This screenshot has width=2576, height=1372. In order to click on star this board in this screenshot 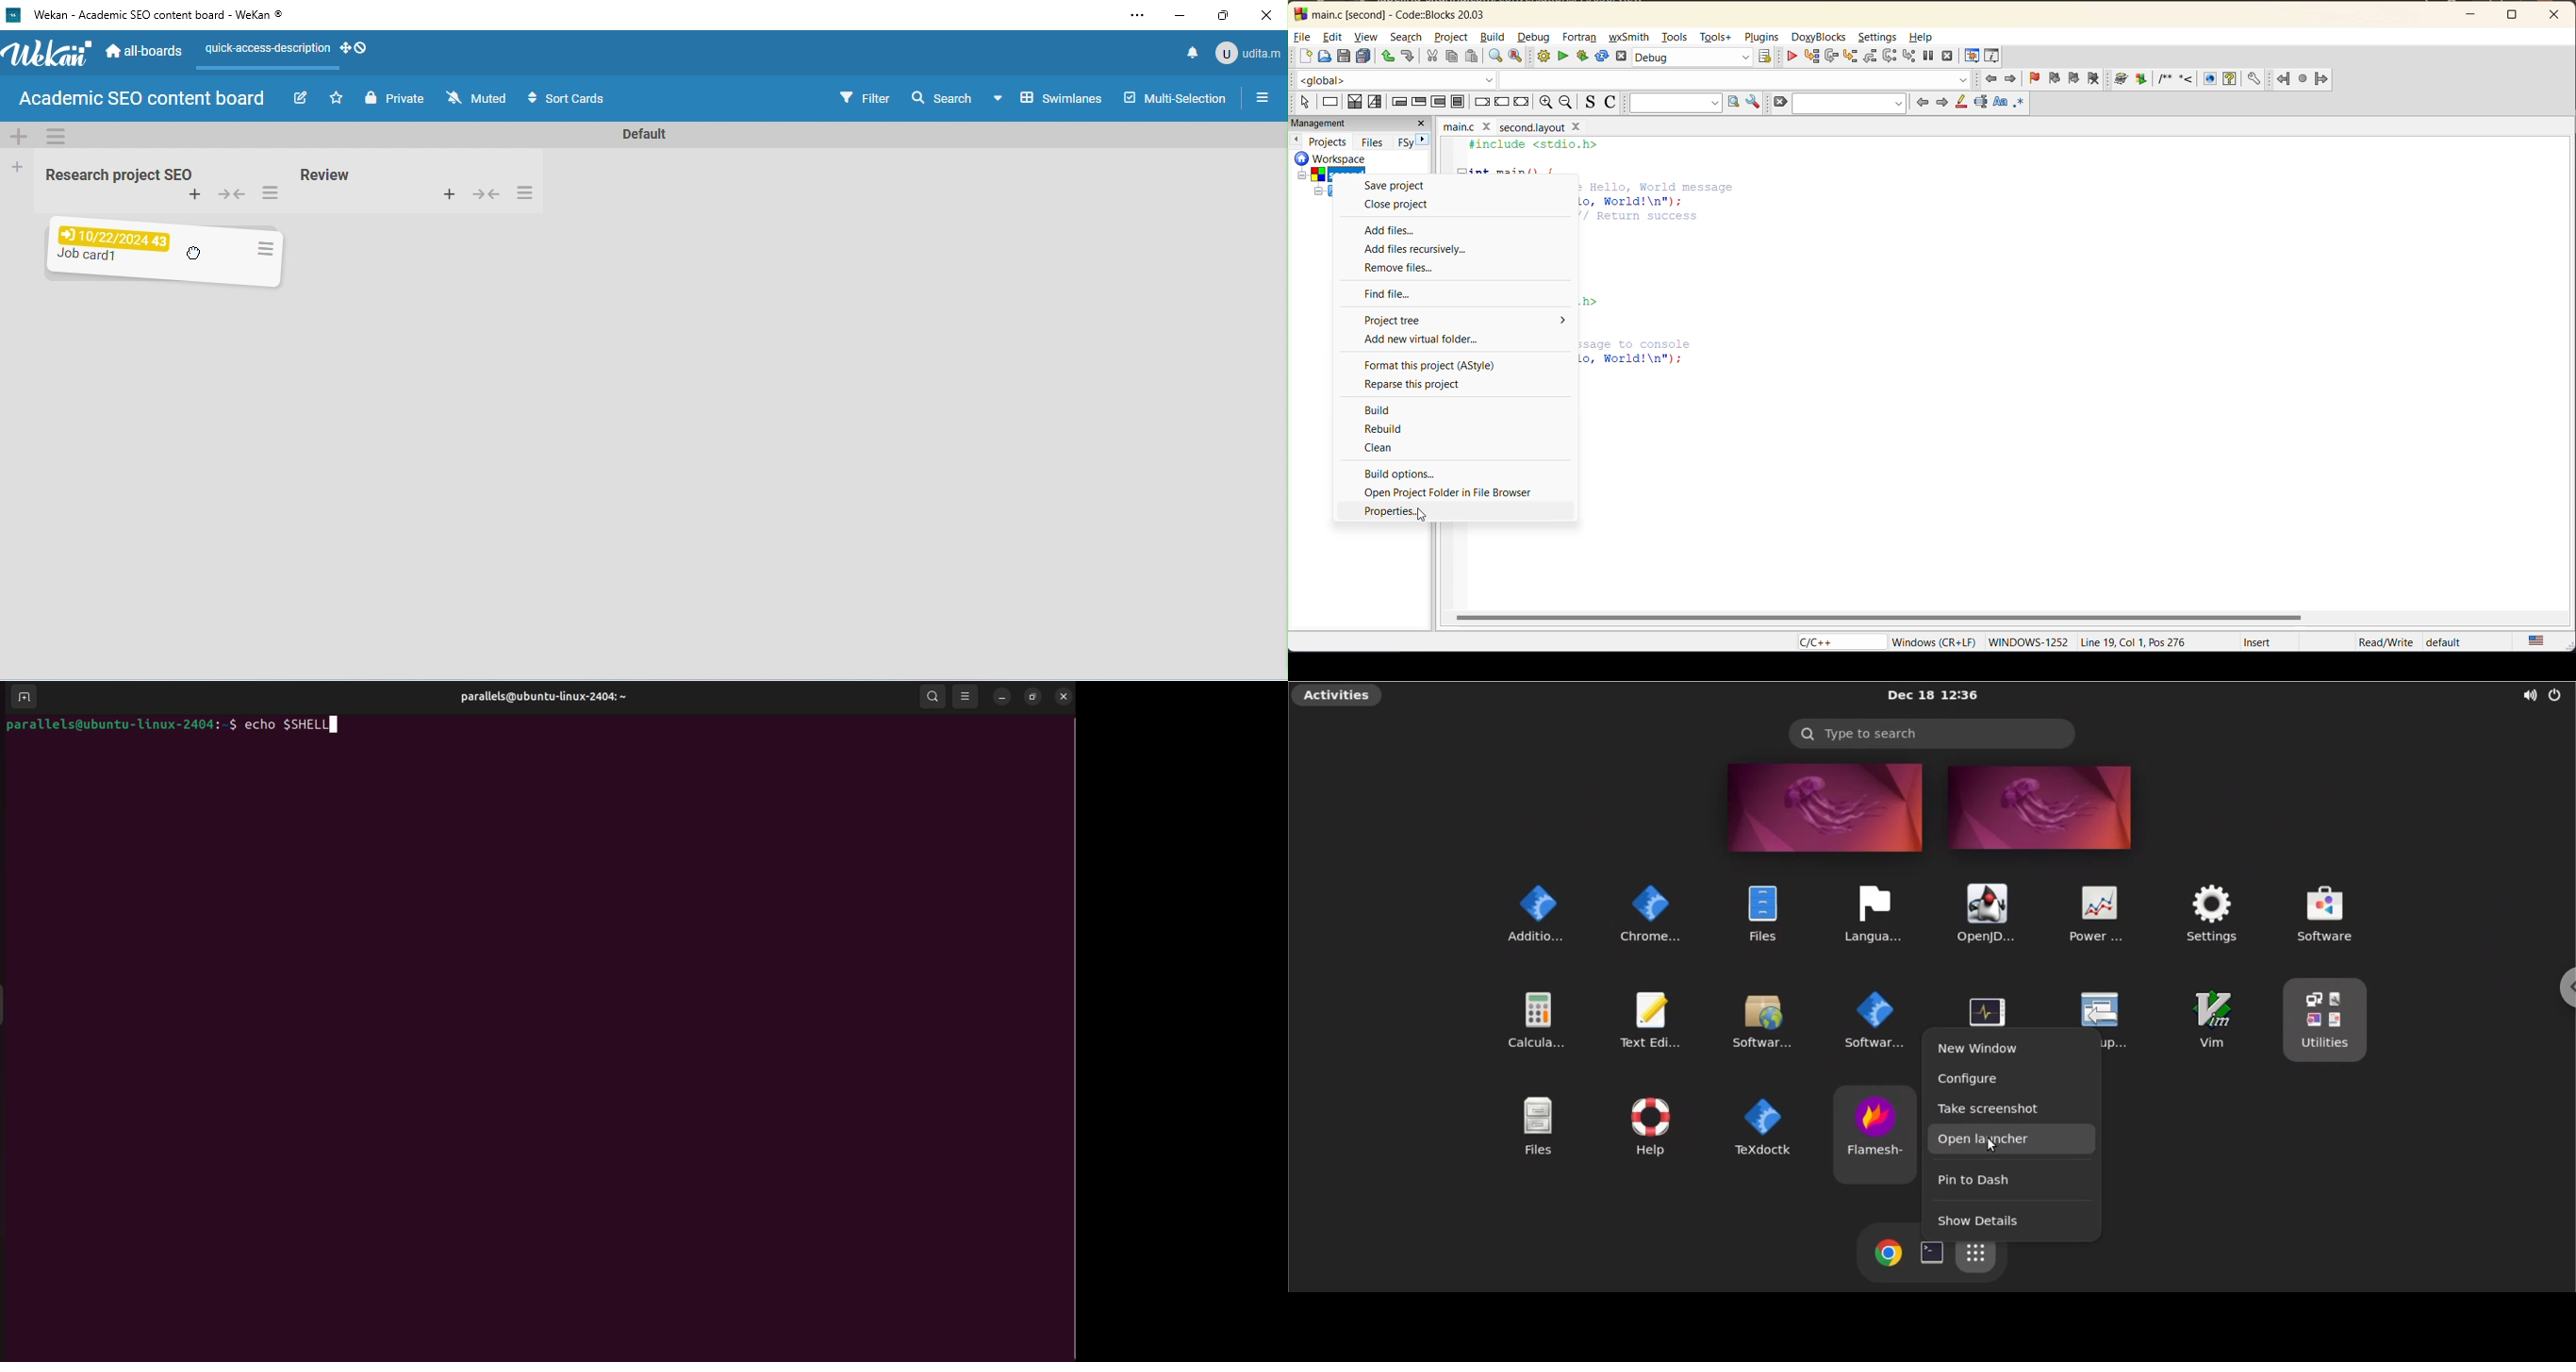, I will do `click(338, 98)`.